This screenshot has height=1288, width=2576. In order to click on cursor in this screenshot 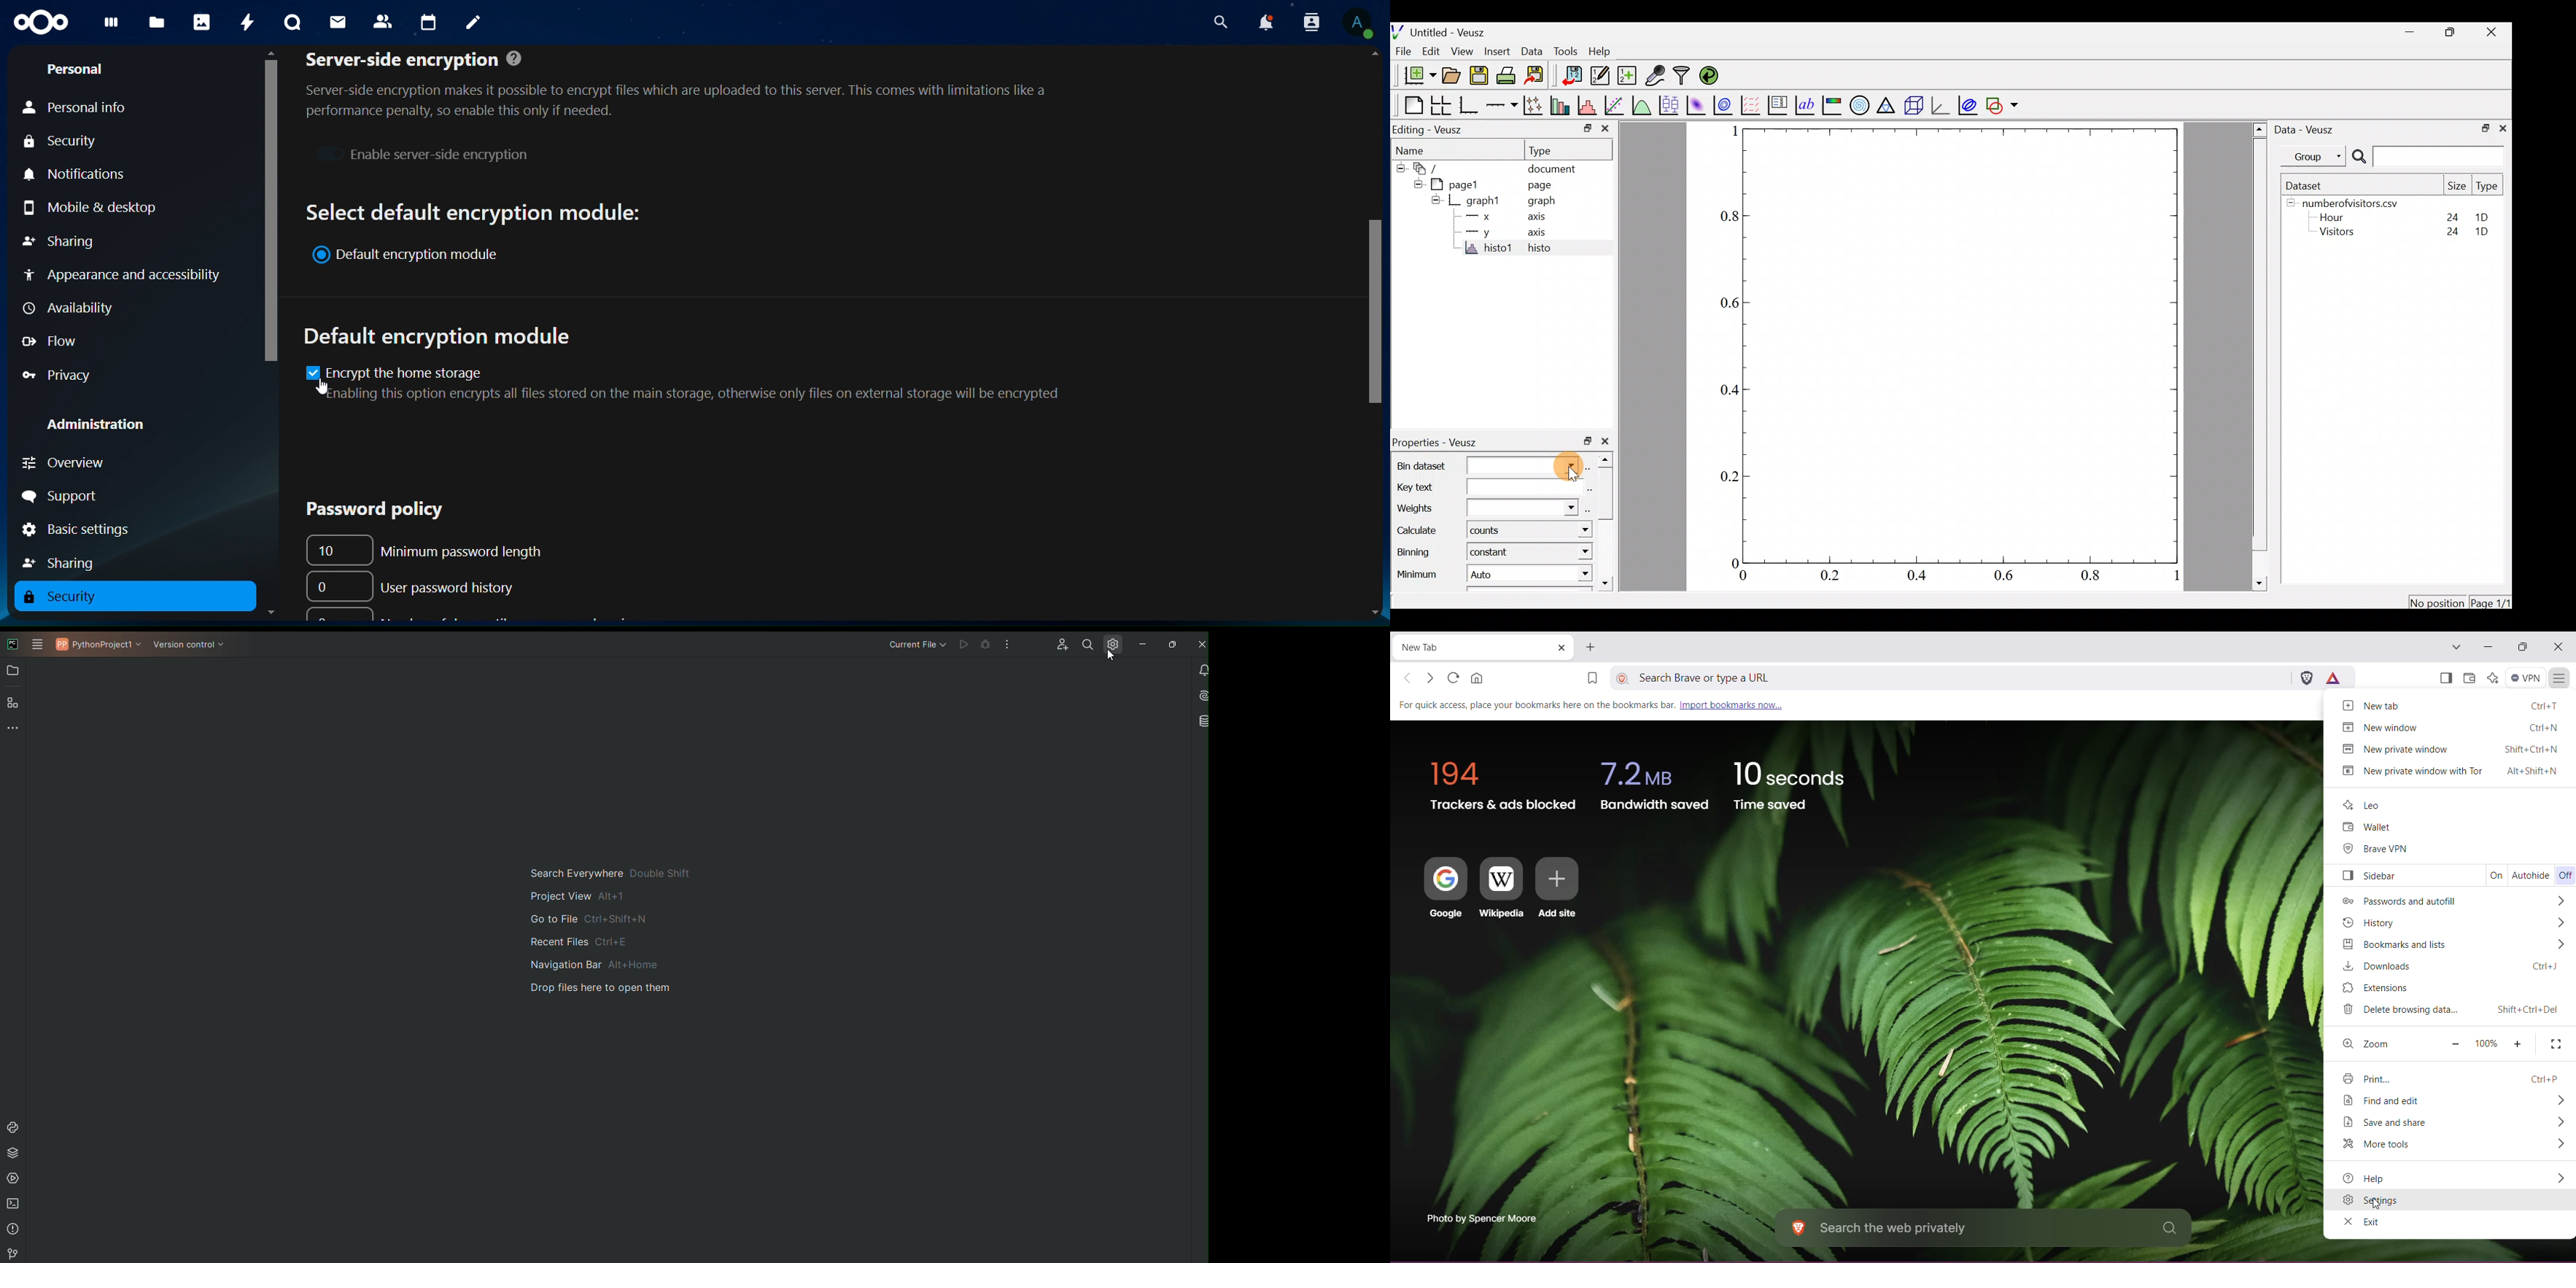, I will do `click(322, 388)`.